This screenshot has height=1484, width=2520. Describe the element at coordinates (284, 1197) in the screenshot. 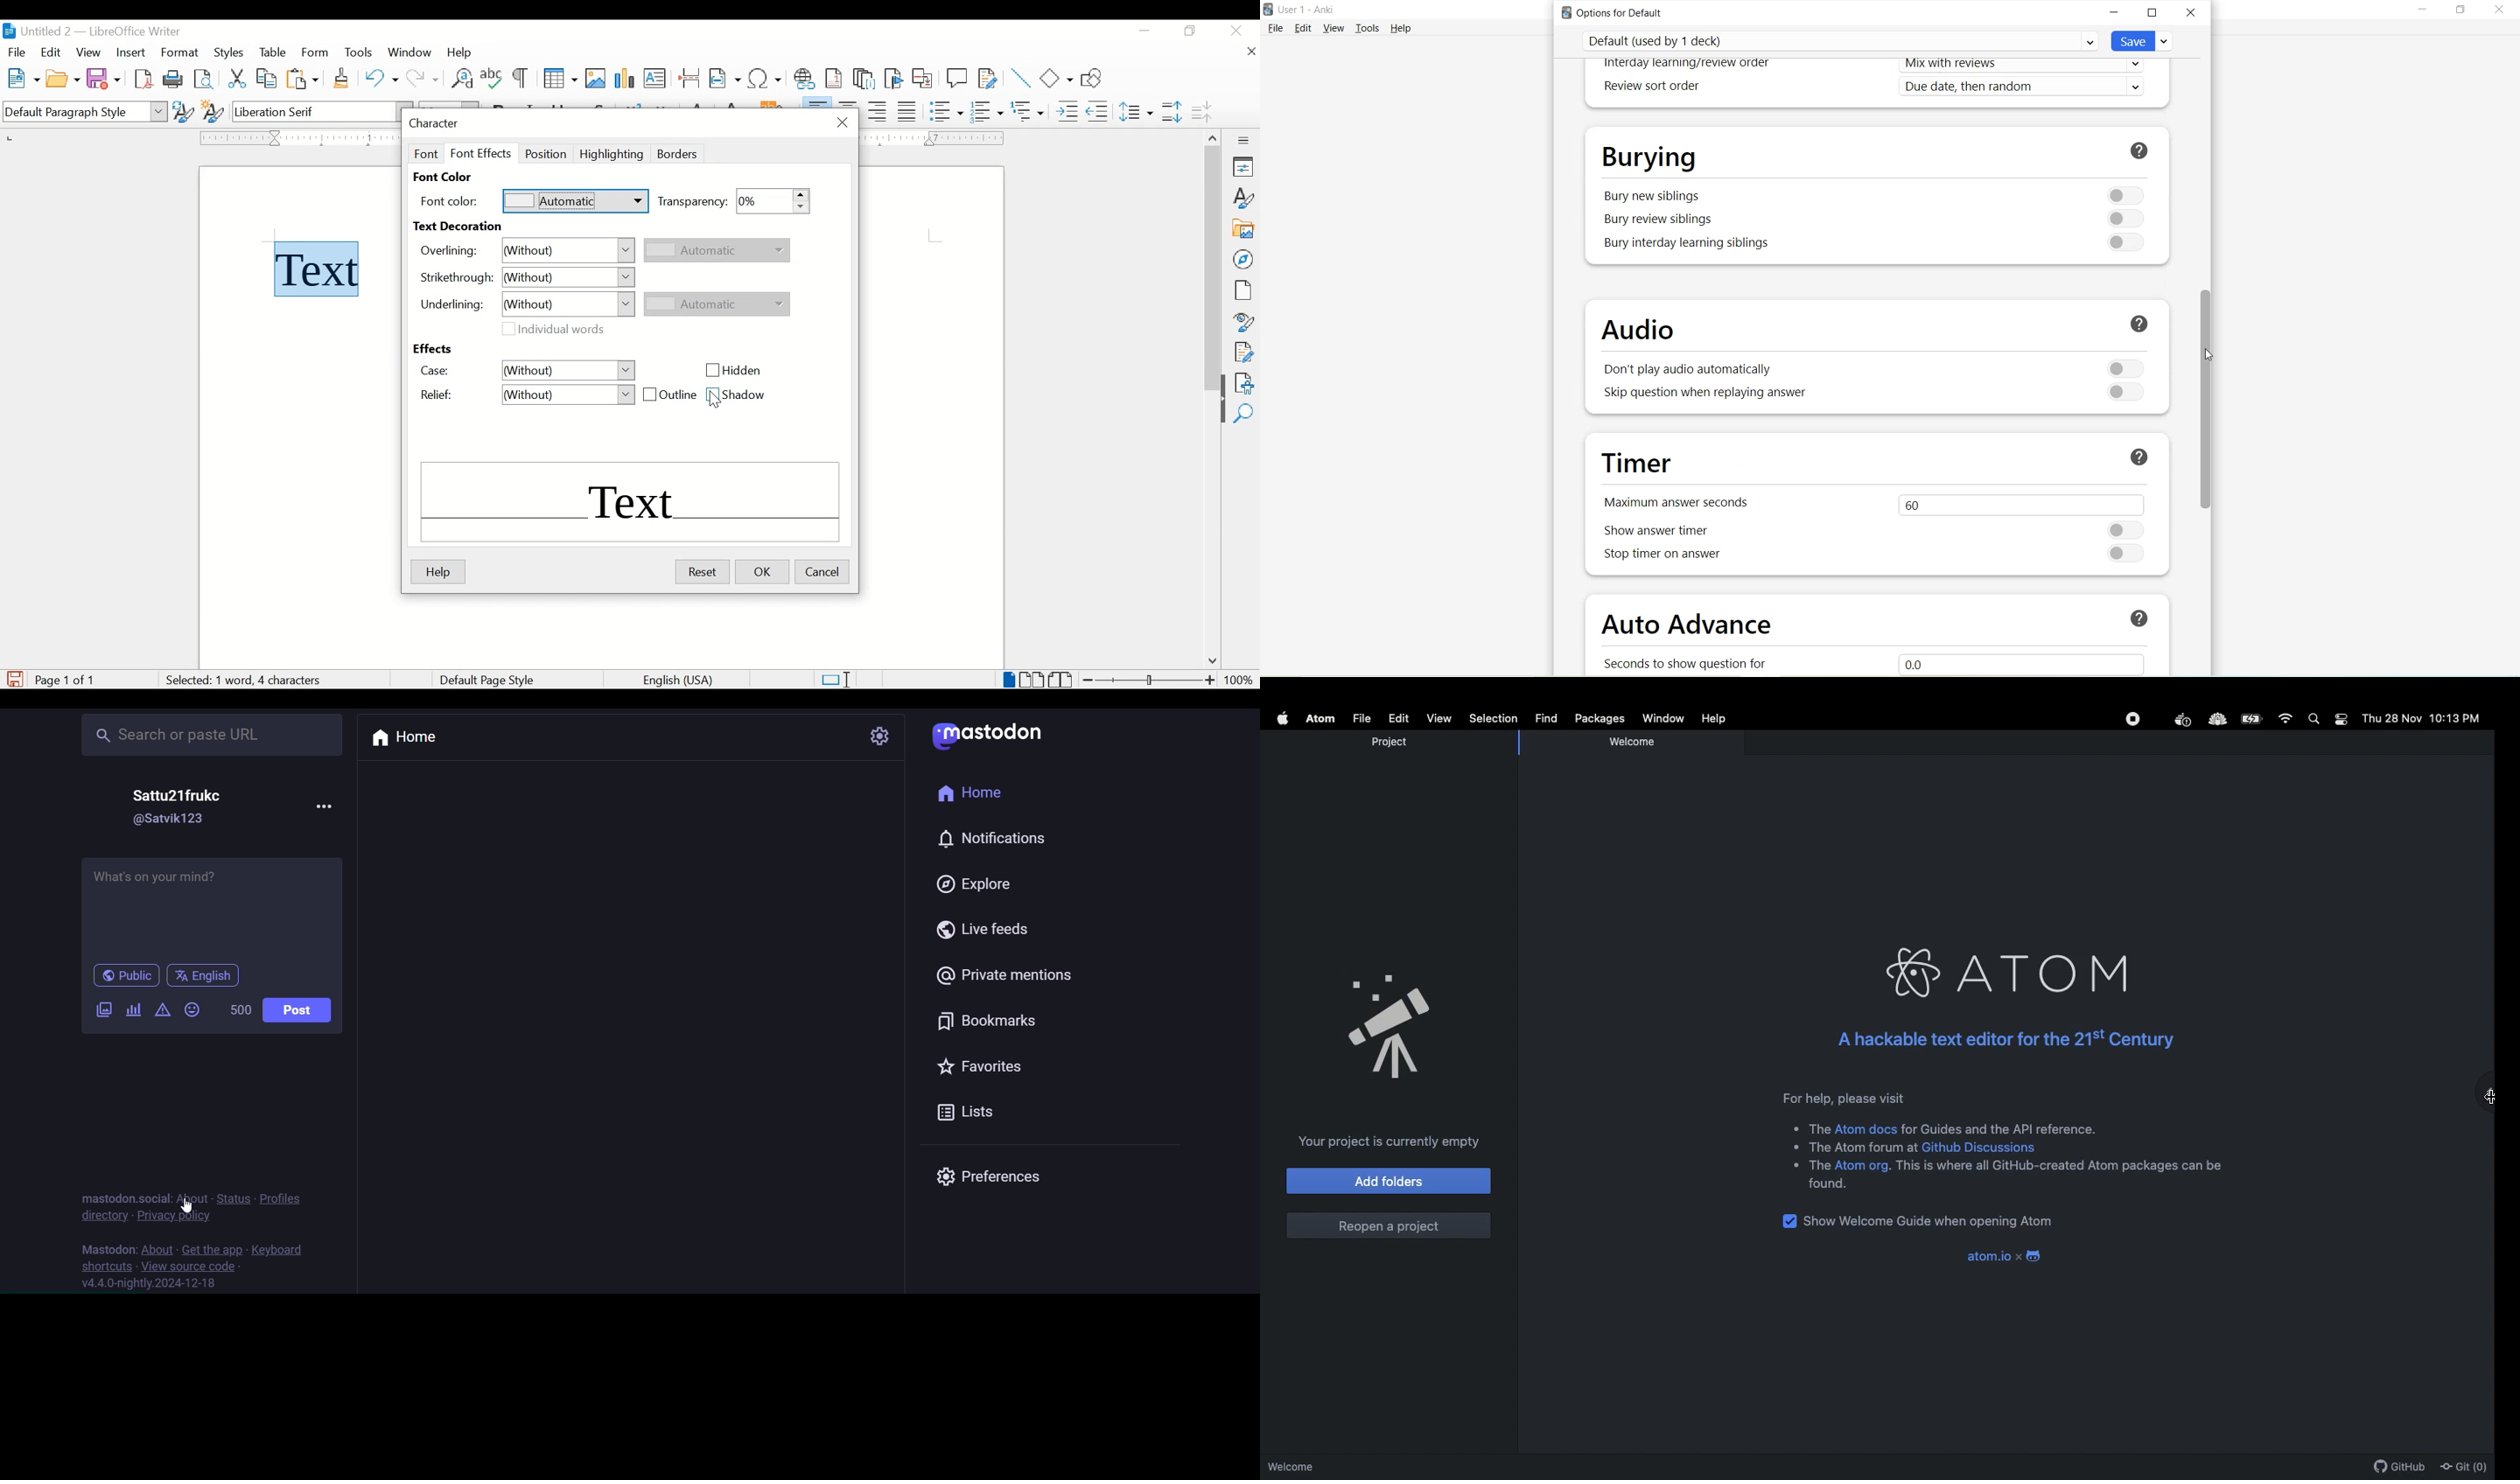

I see `profiles` at that location.